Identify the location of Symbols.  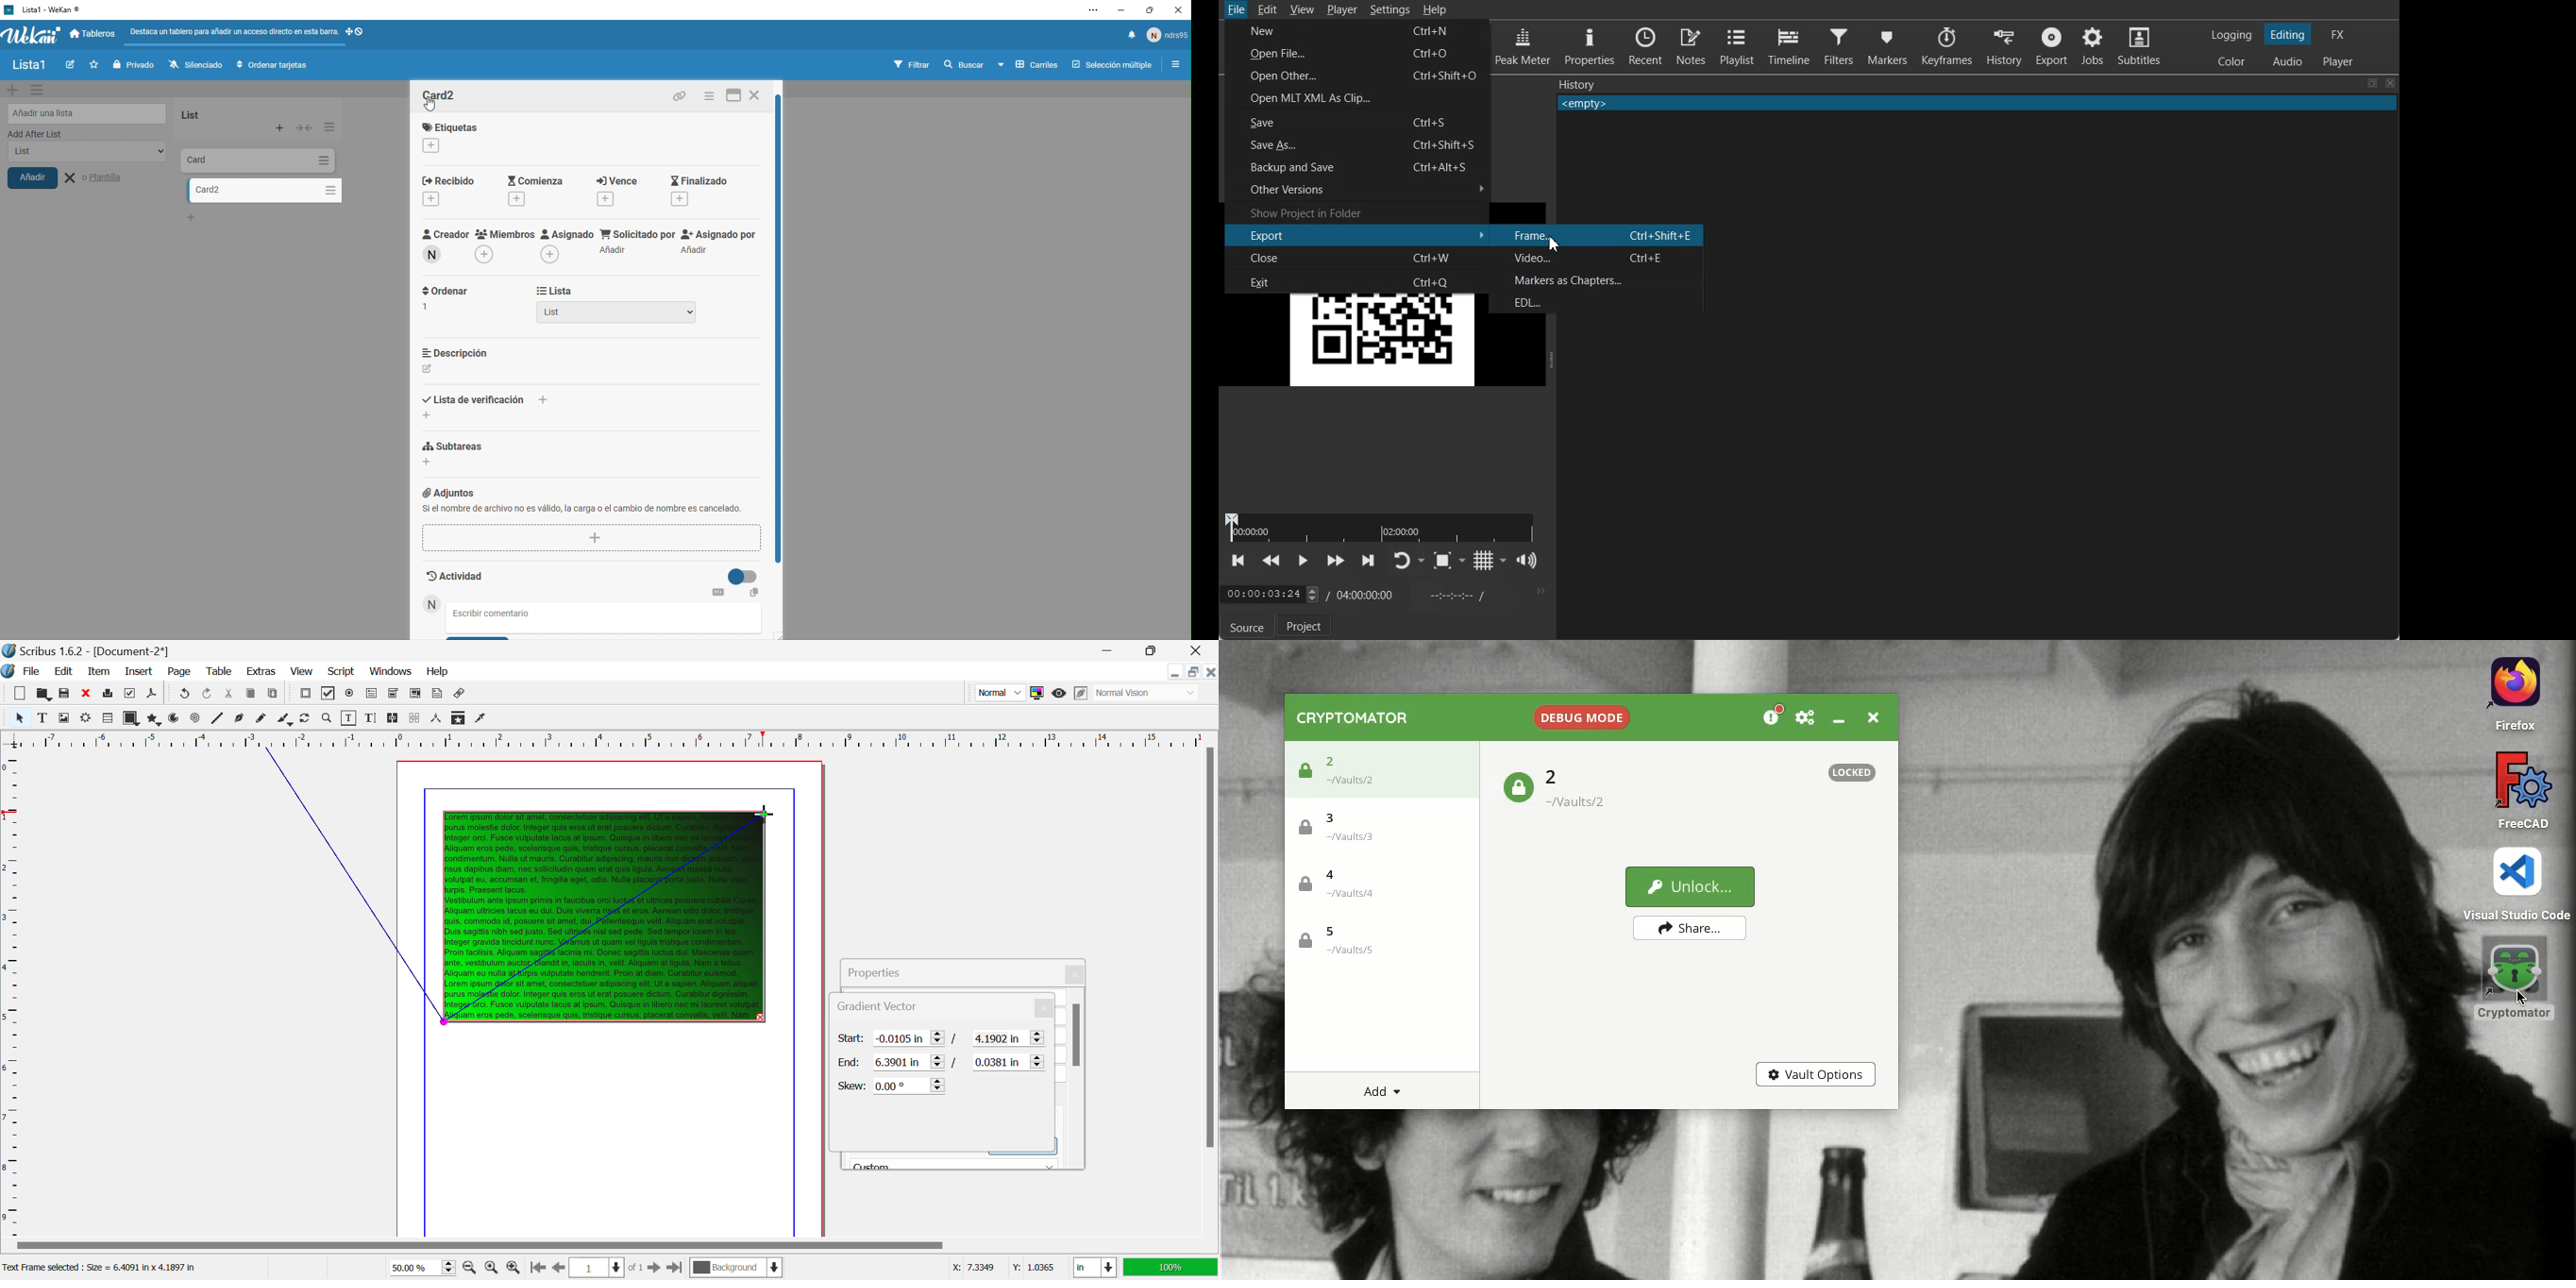
(366, 32).